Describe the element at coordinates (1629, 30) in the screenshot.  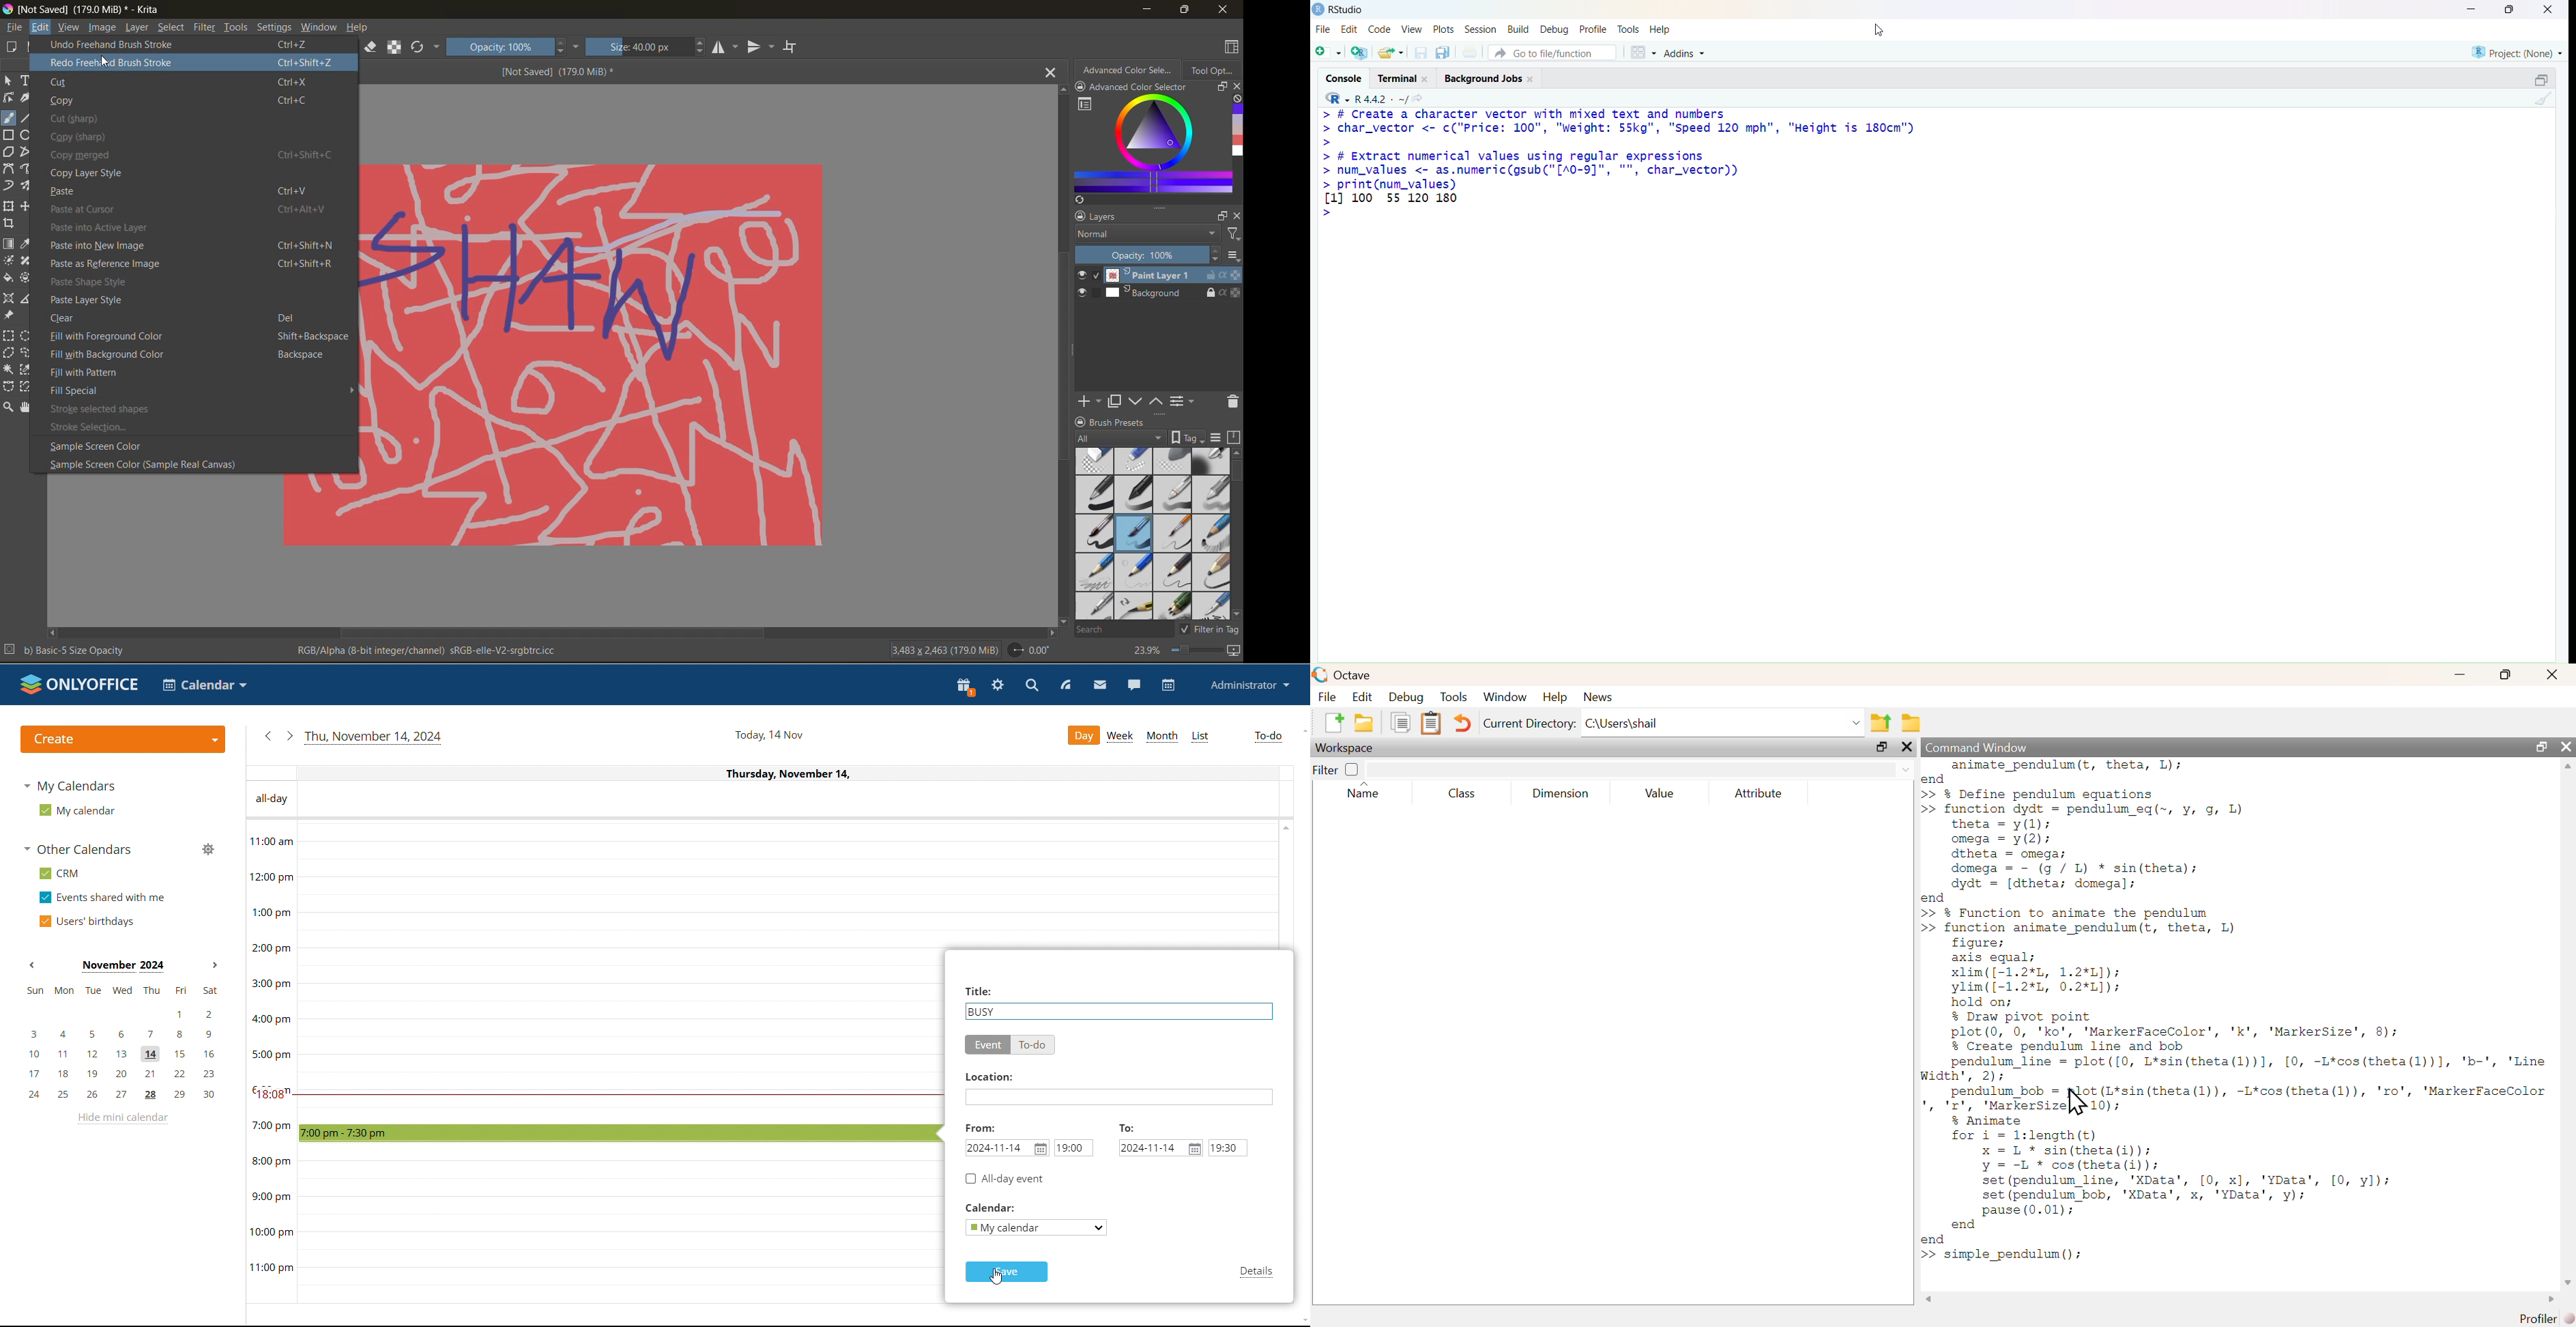
I see `tools` at that location.